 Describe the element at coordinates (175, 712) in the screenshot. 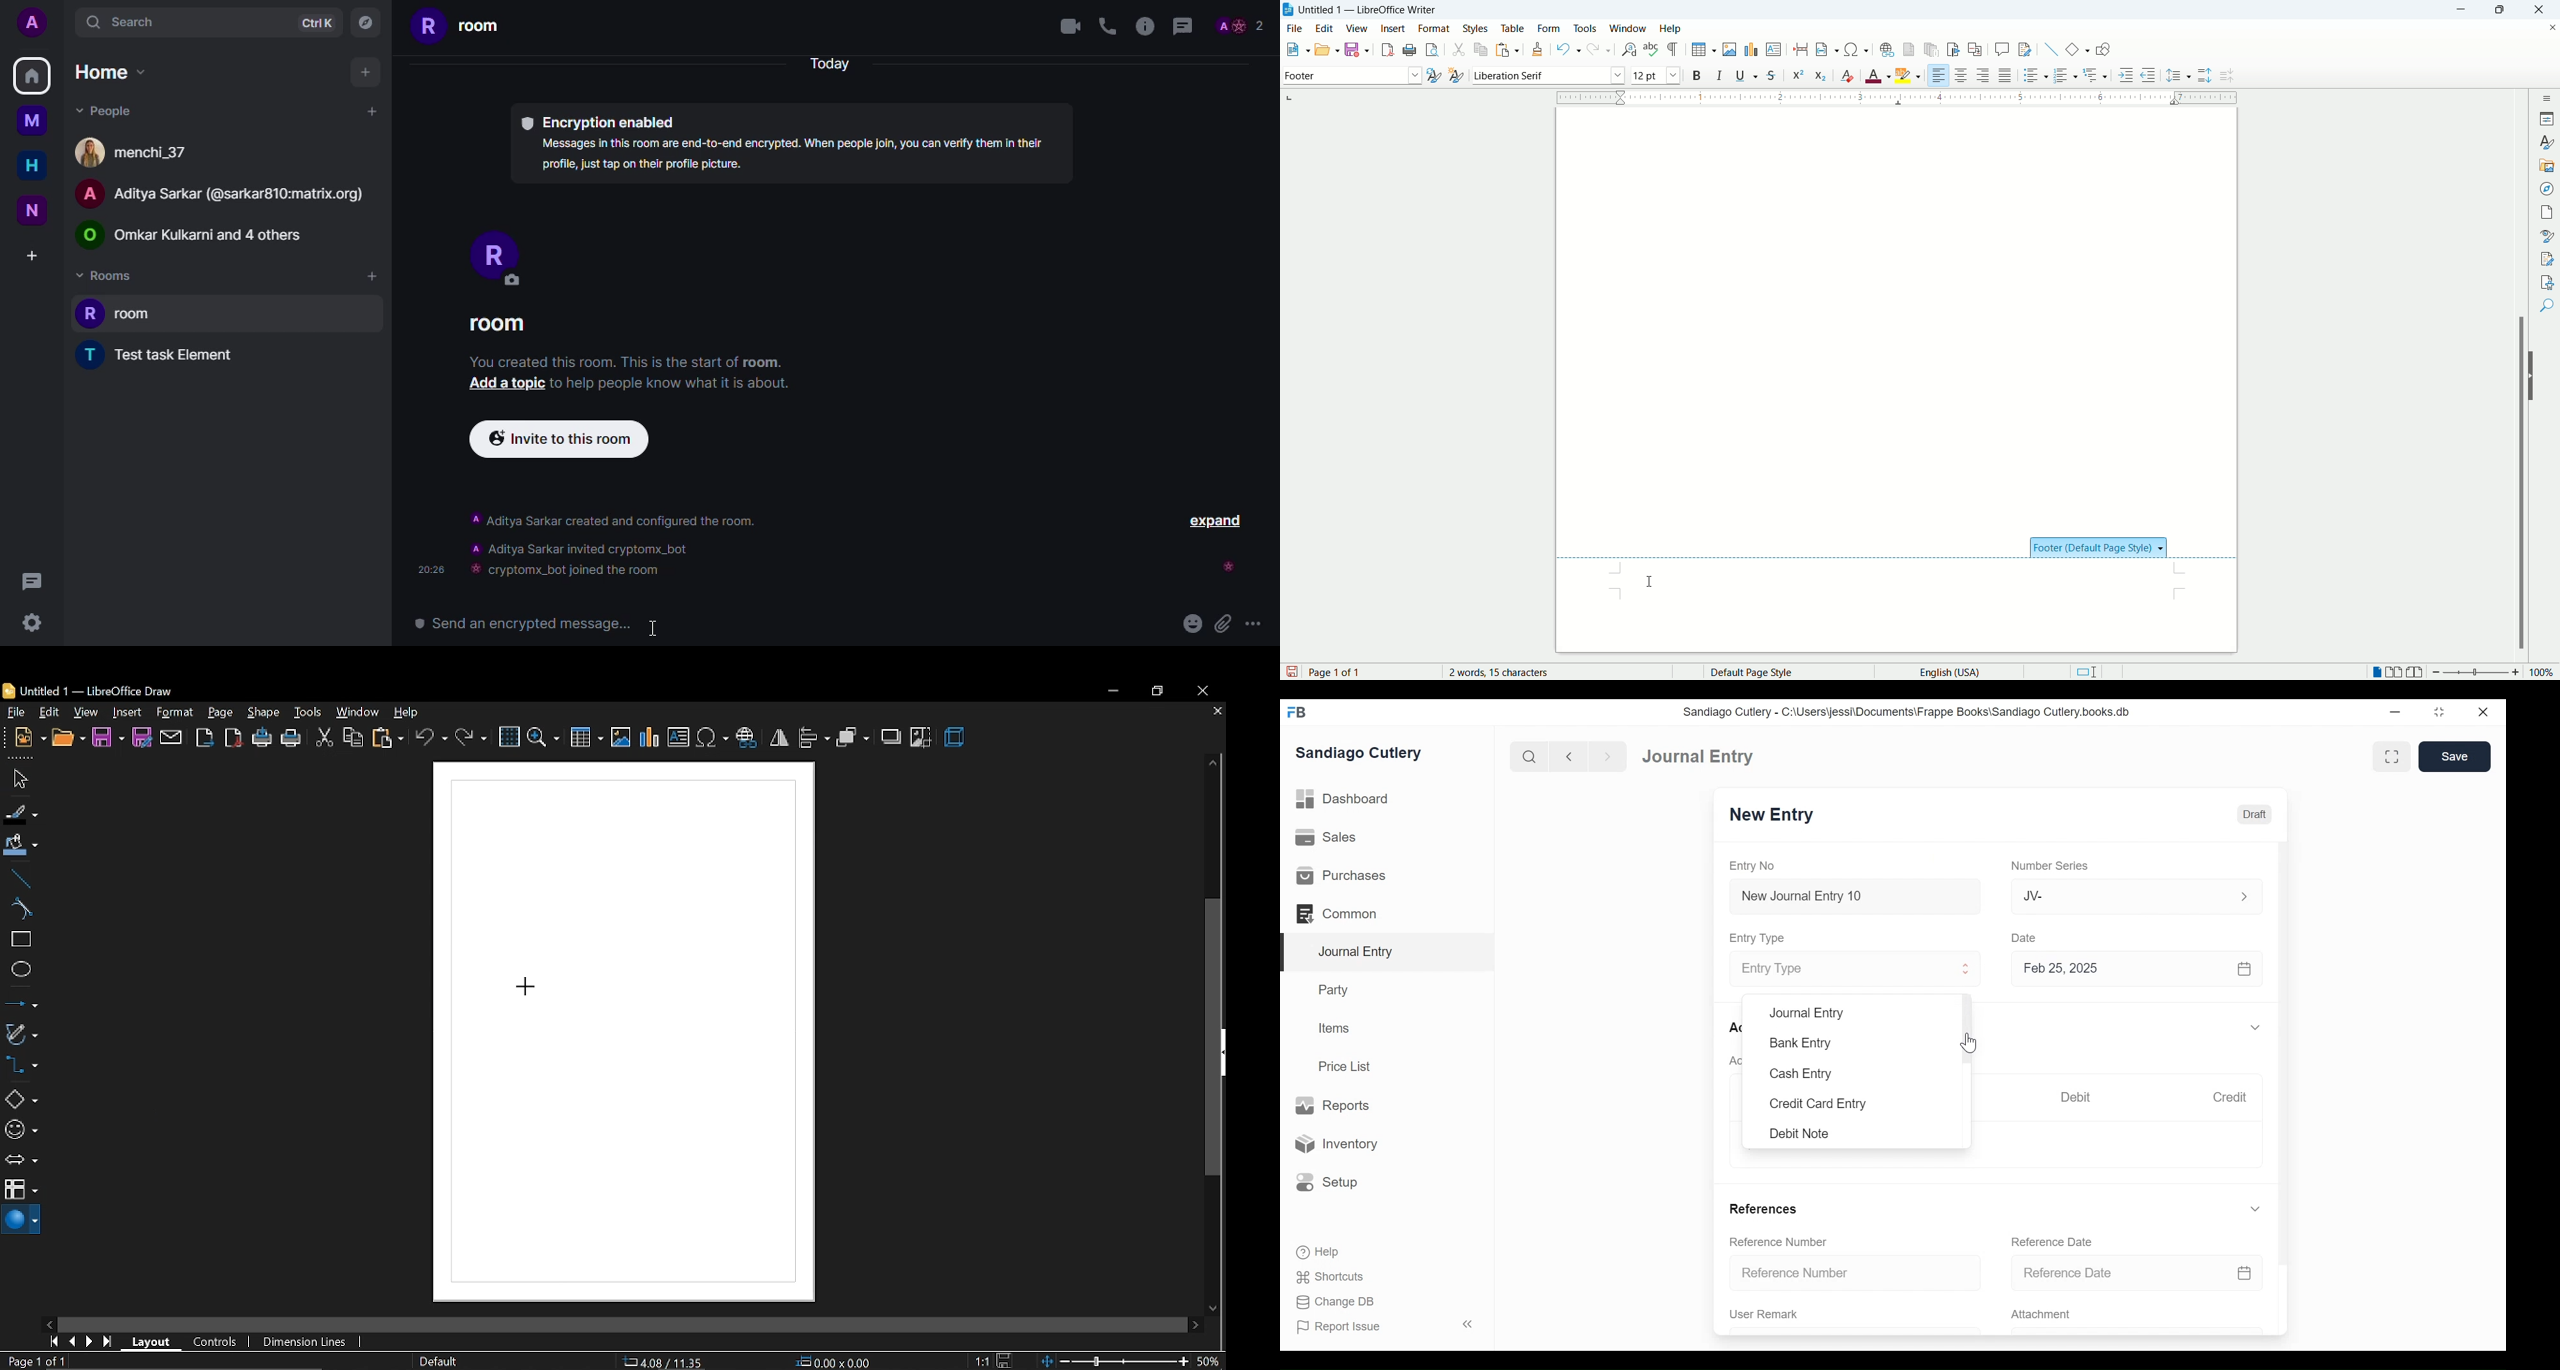

I see `format` at that location.